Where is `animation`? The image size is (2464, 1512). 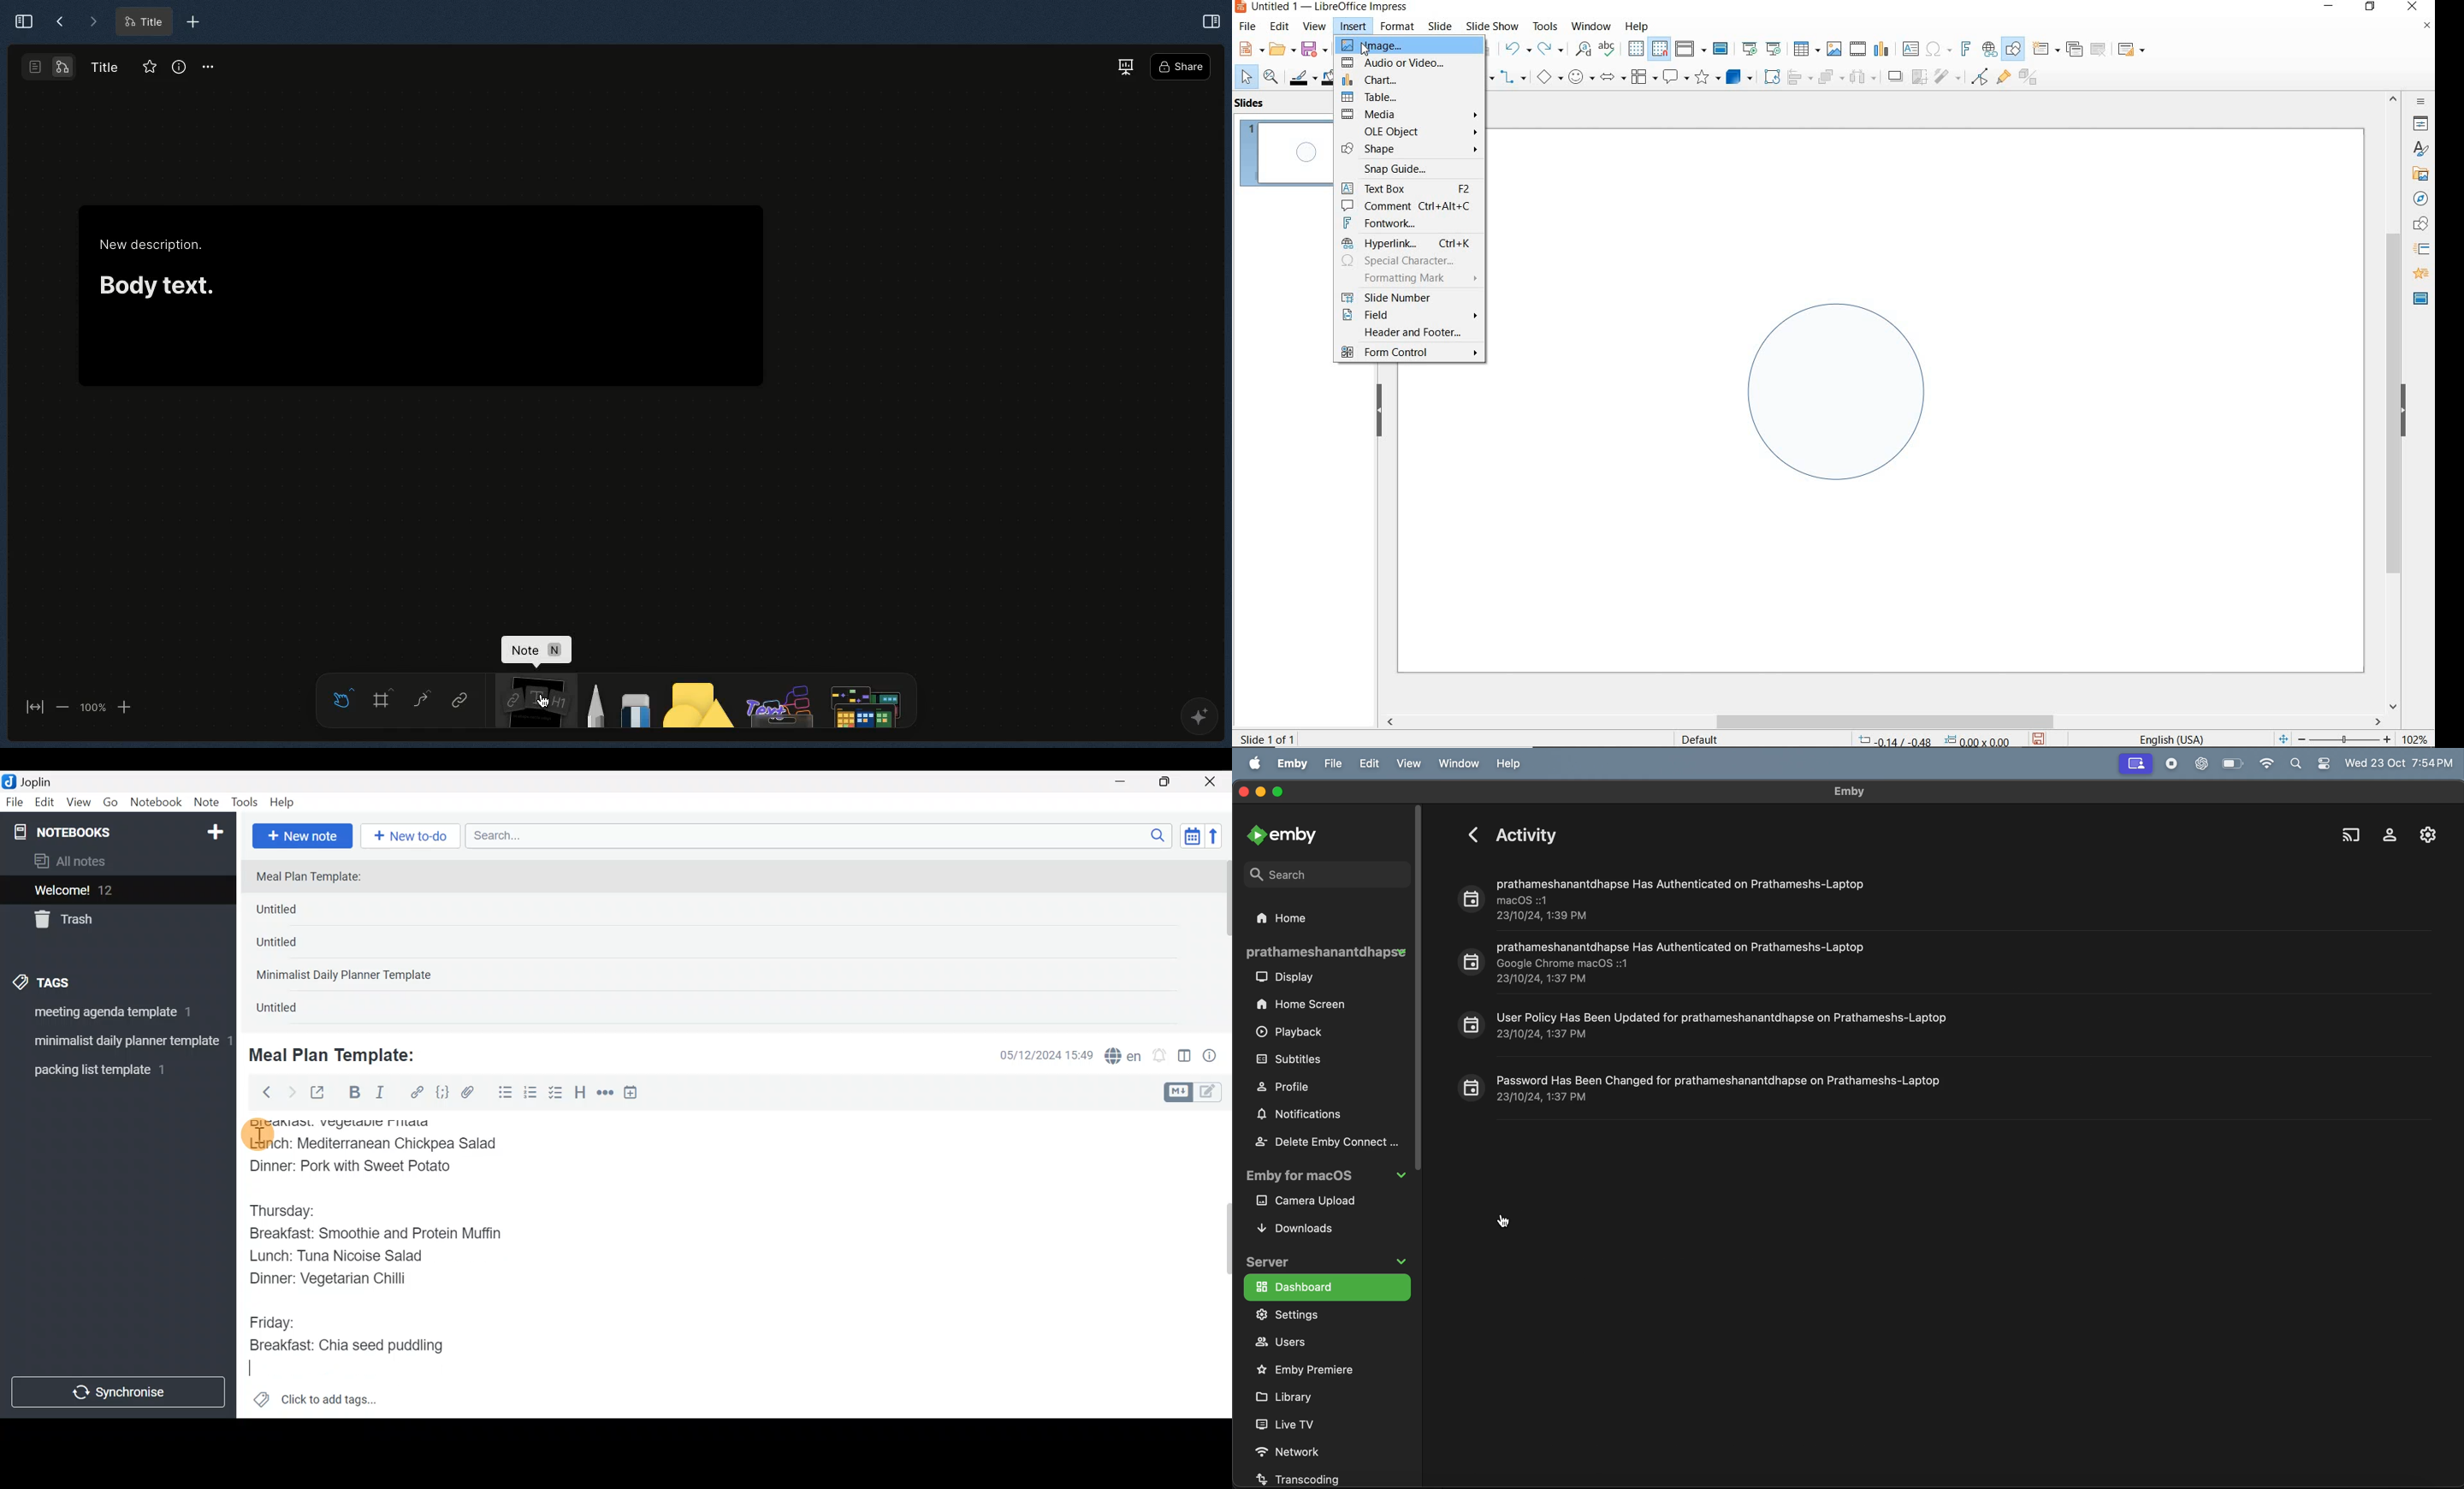
animation is located at coordinates (2419, 274).